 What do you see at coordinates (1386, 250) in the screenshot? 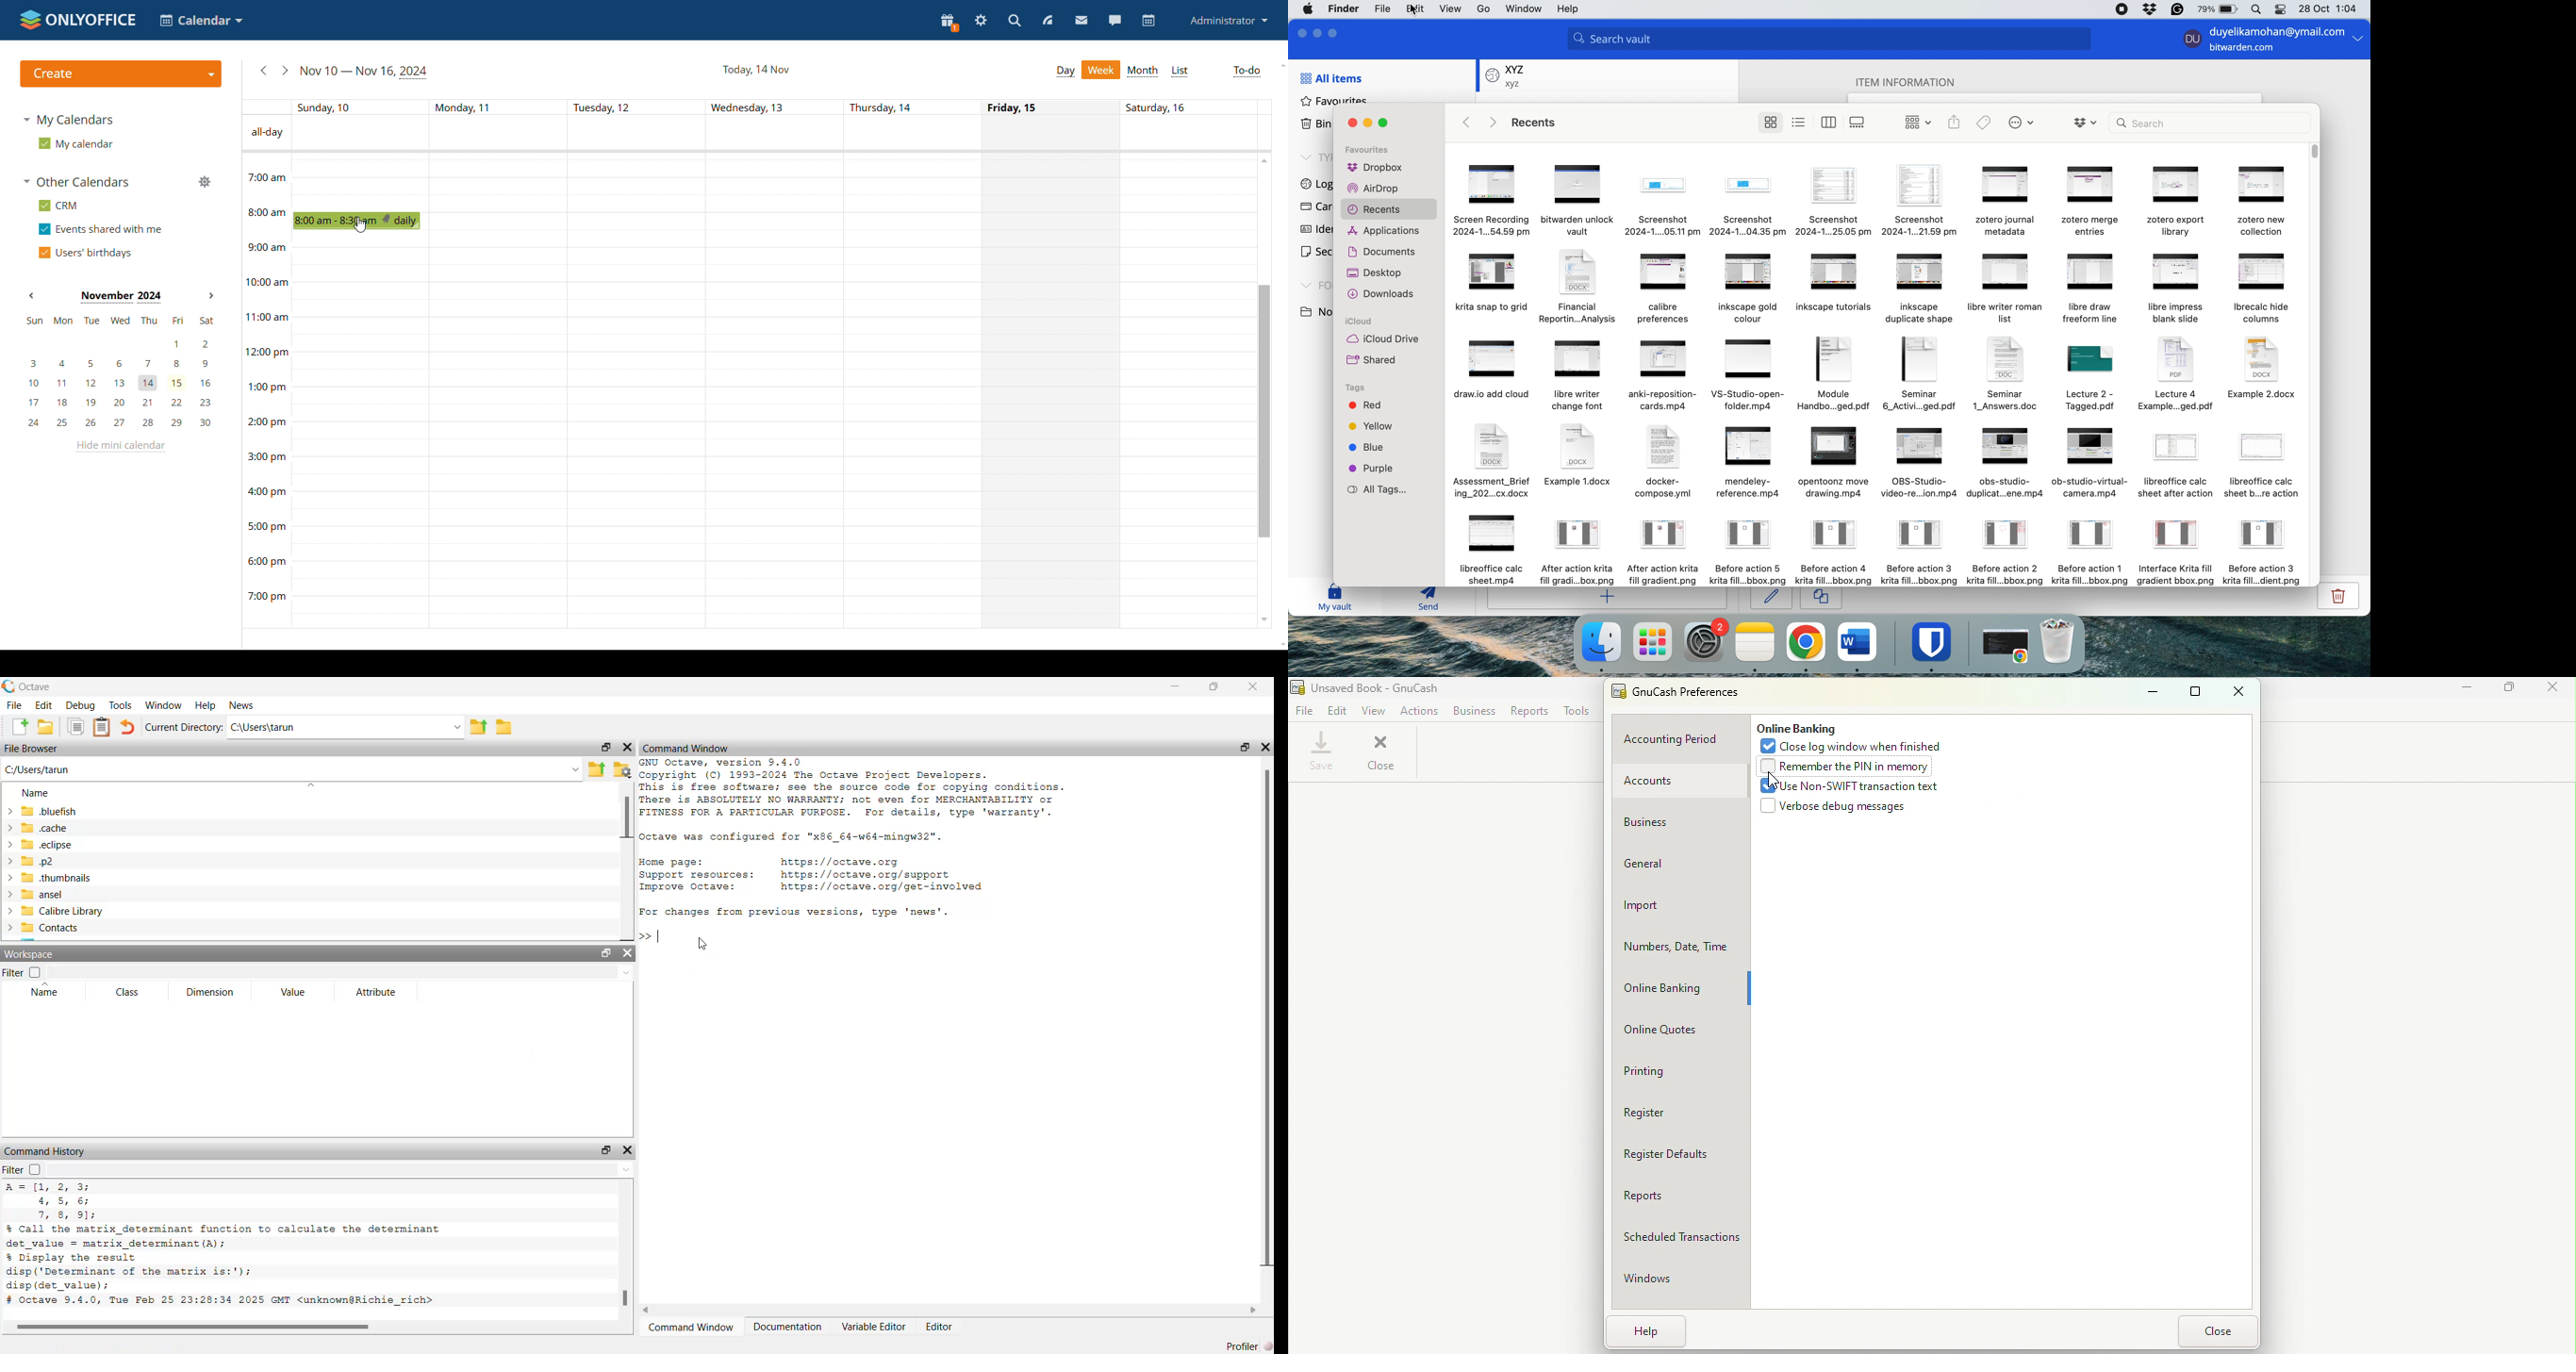
I see `documents` at bounding box center [1386, 250].